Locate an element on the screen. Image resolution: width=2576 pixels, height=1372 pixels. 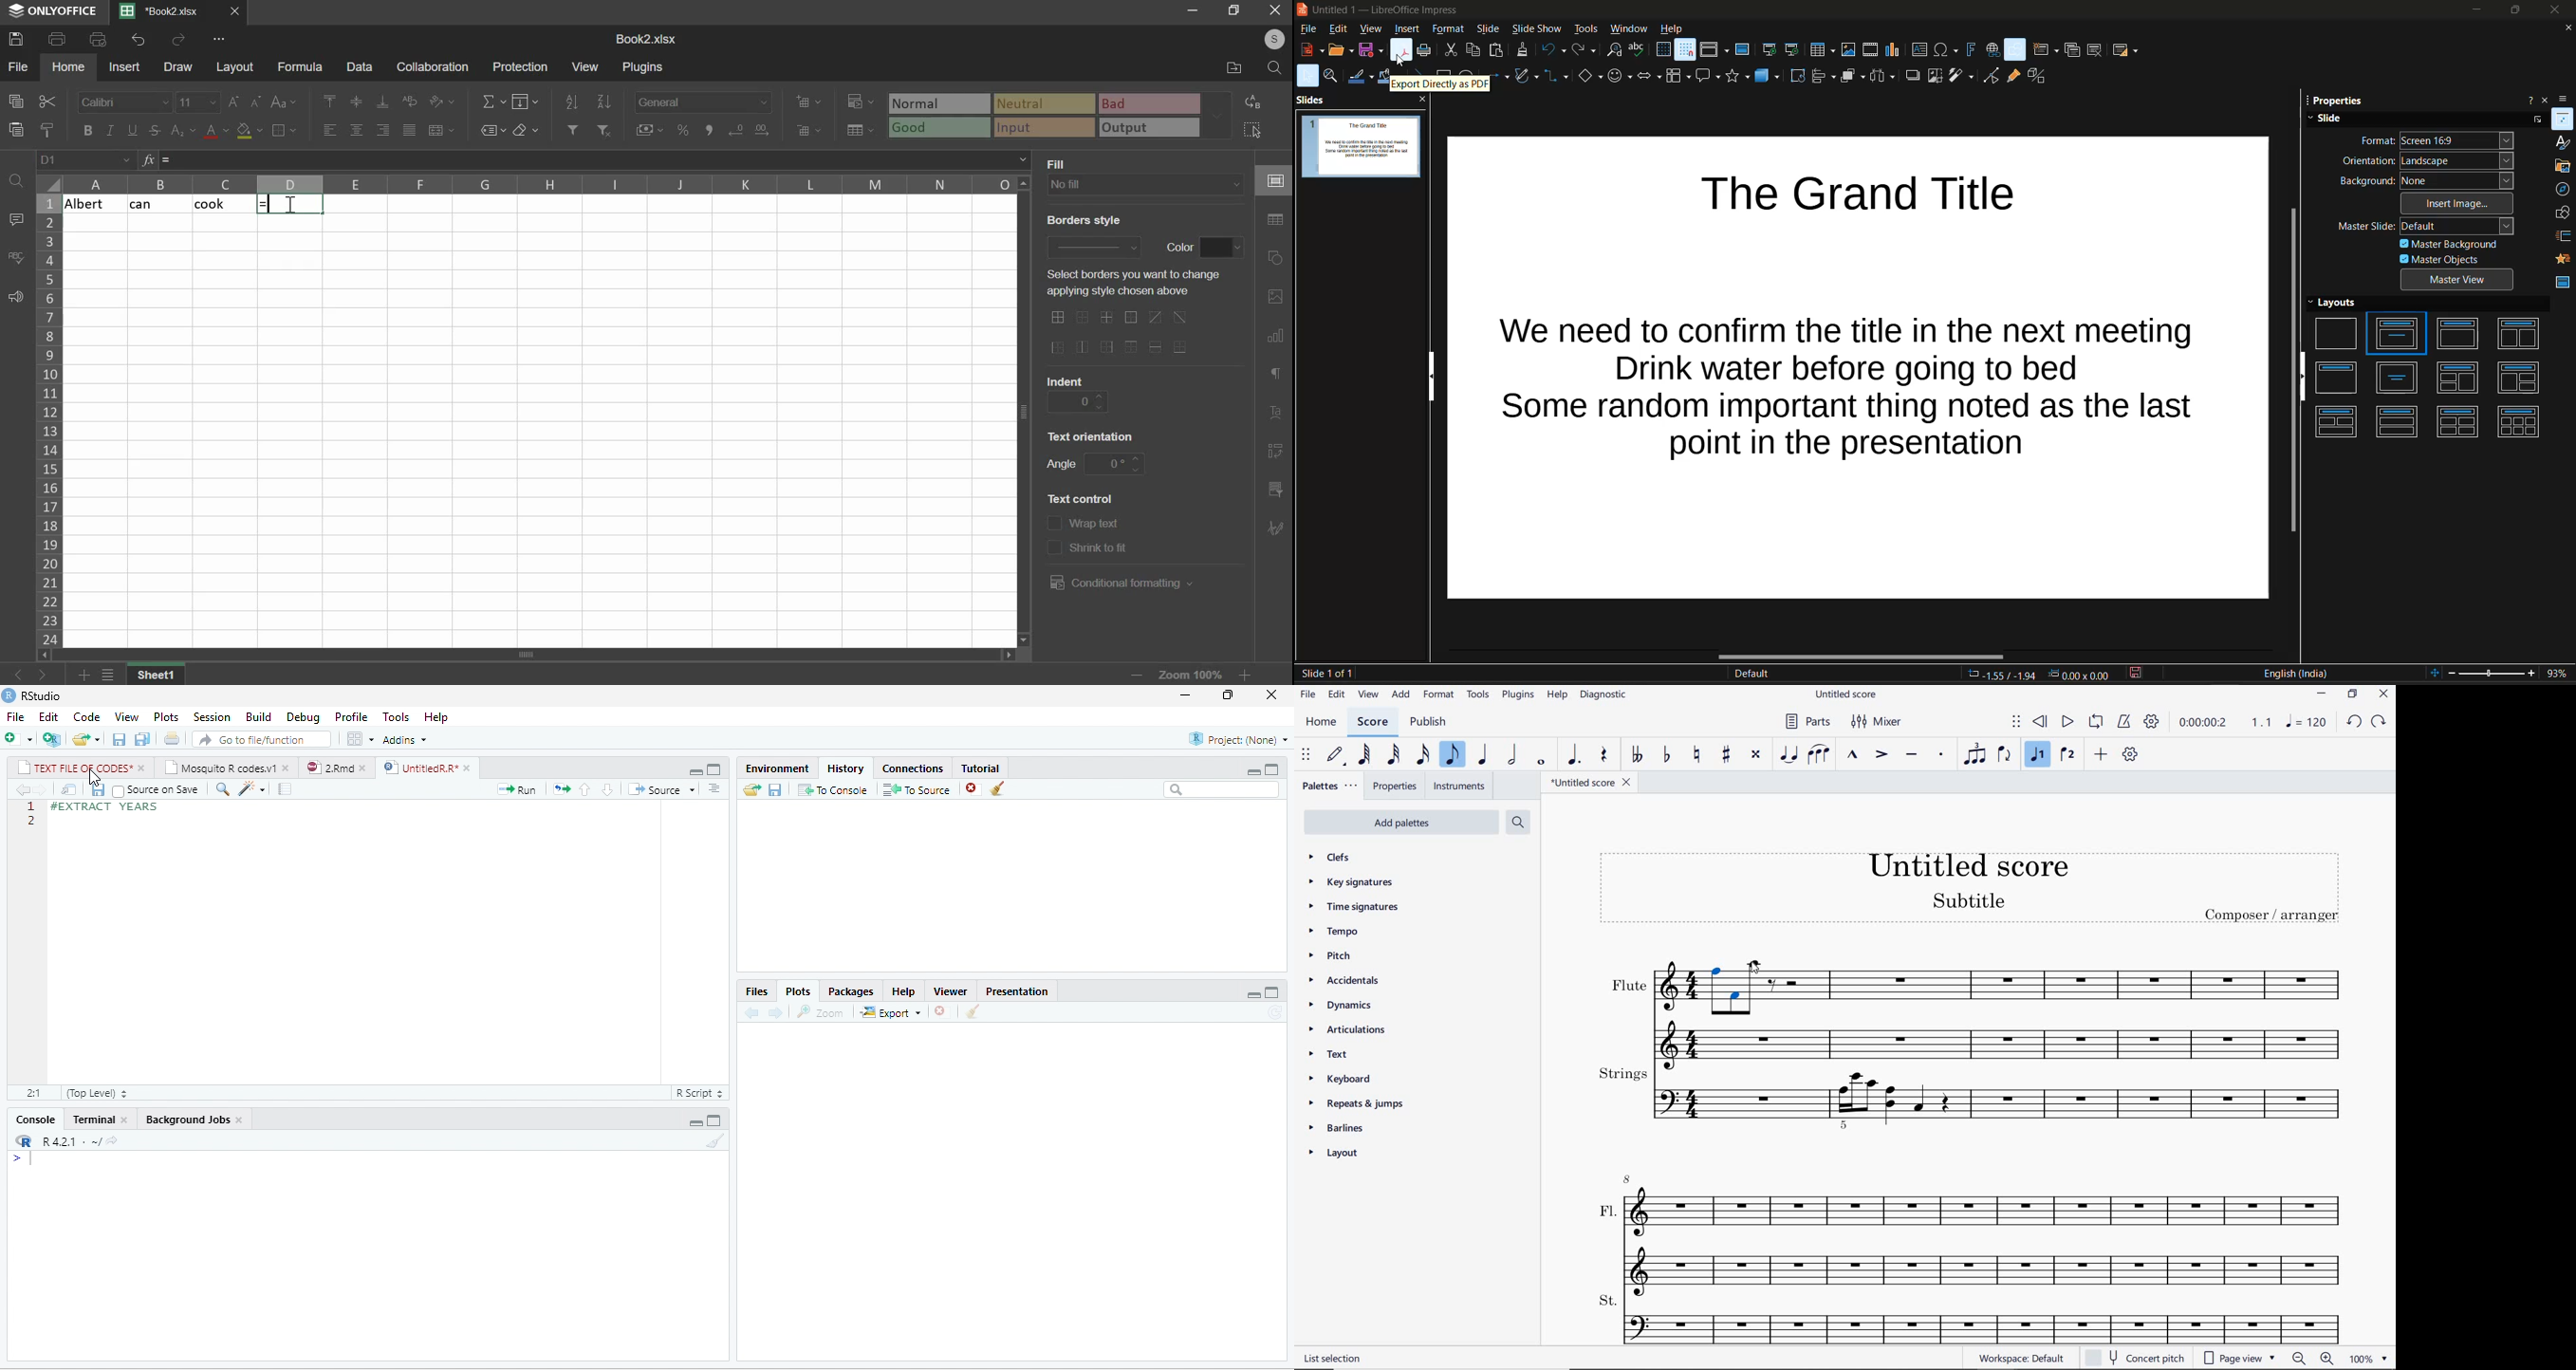
accidentals is located at coordinates (1343, 982).